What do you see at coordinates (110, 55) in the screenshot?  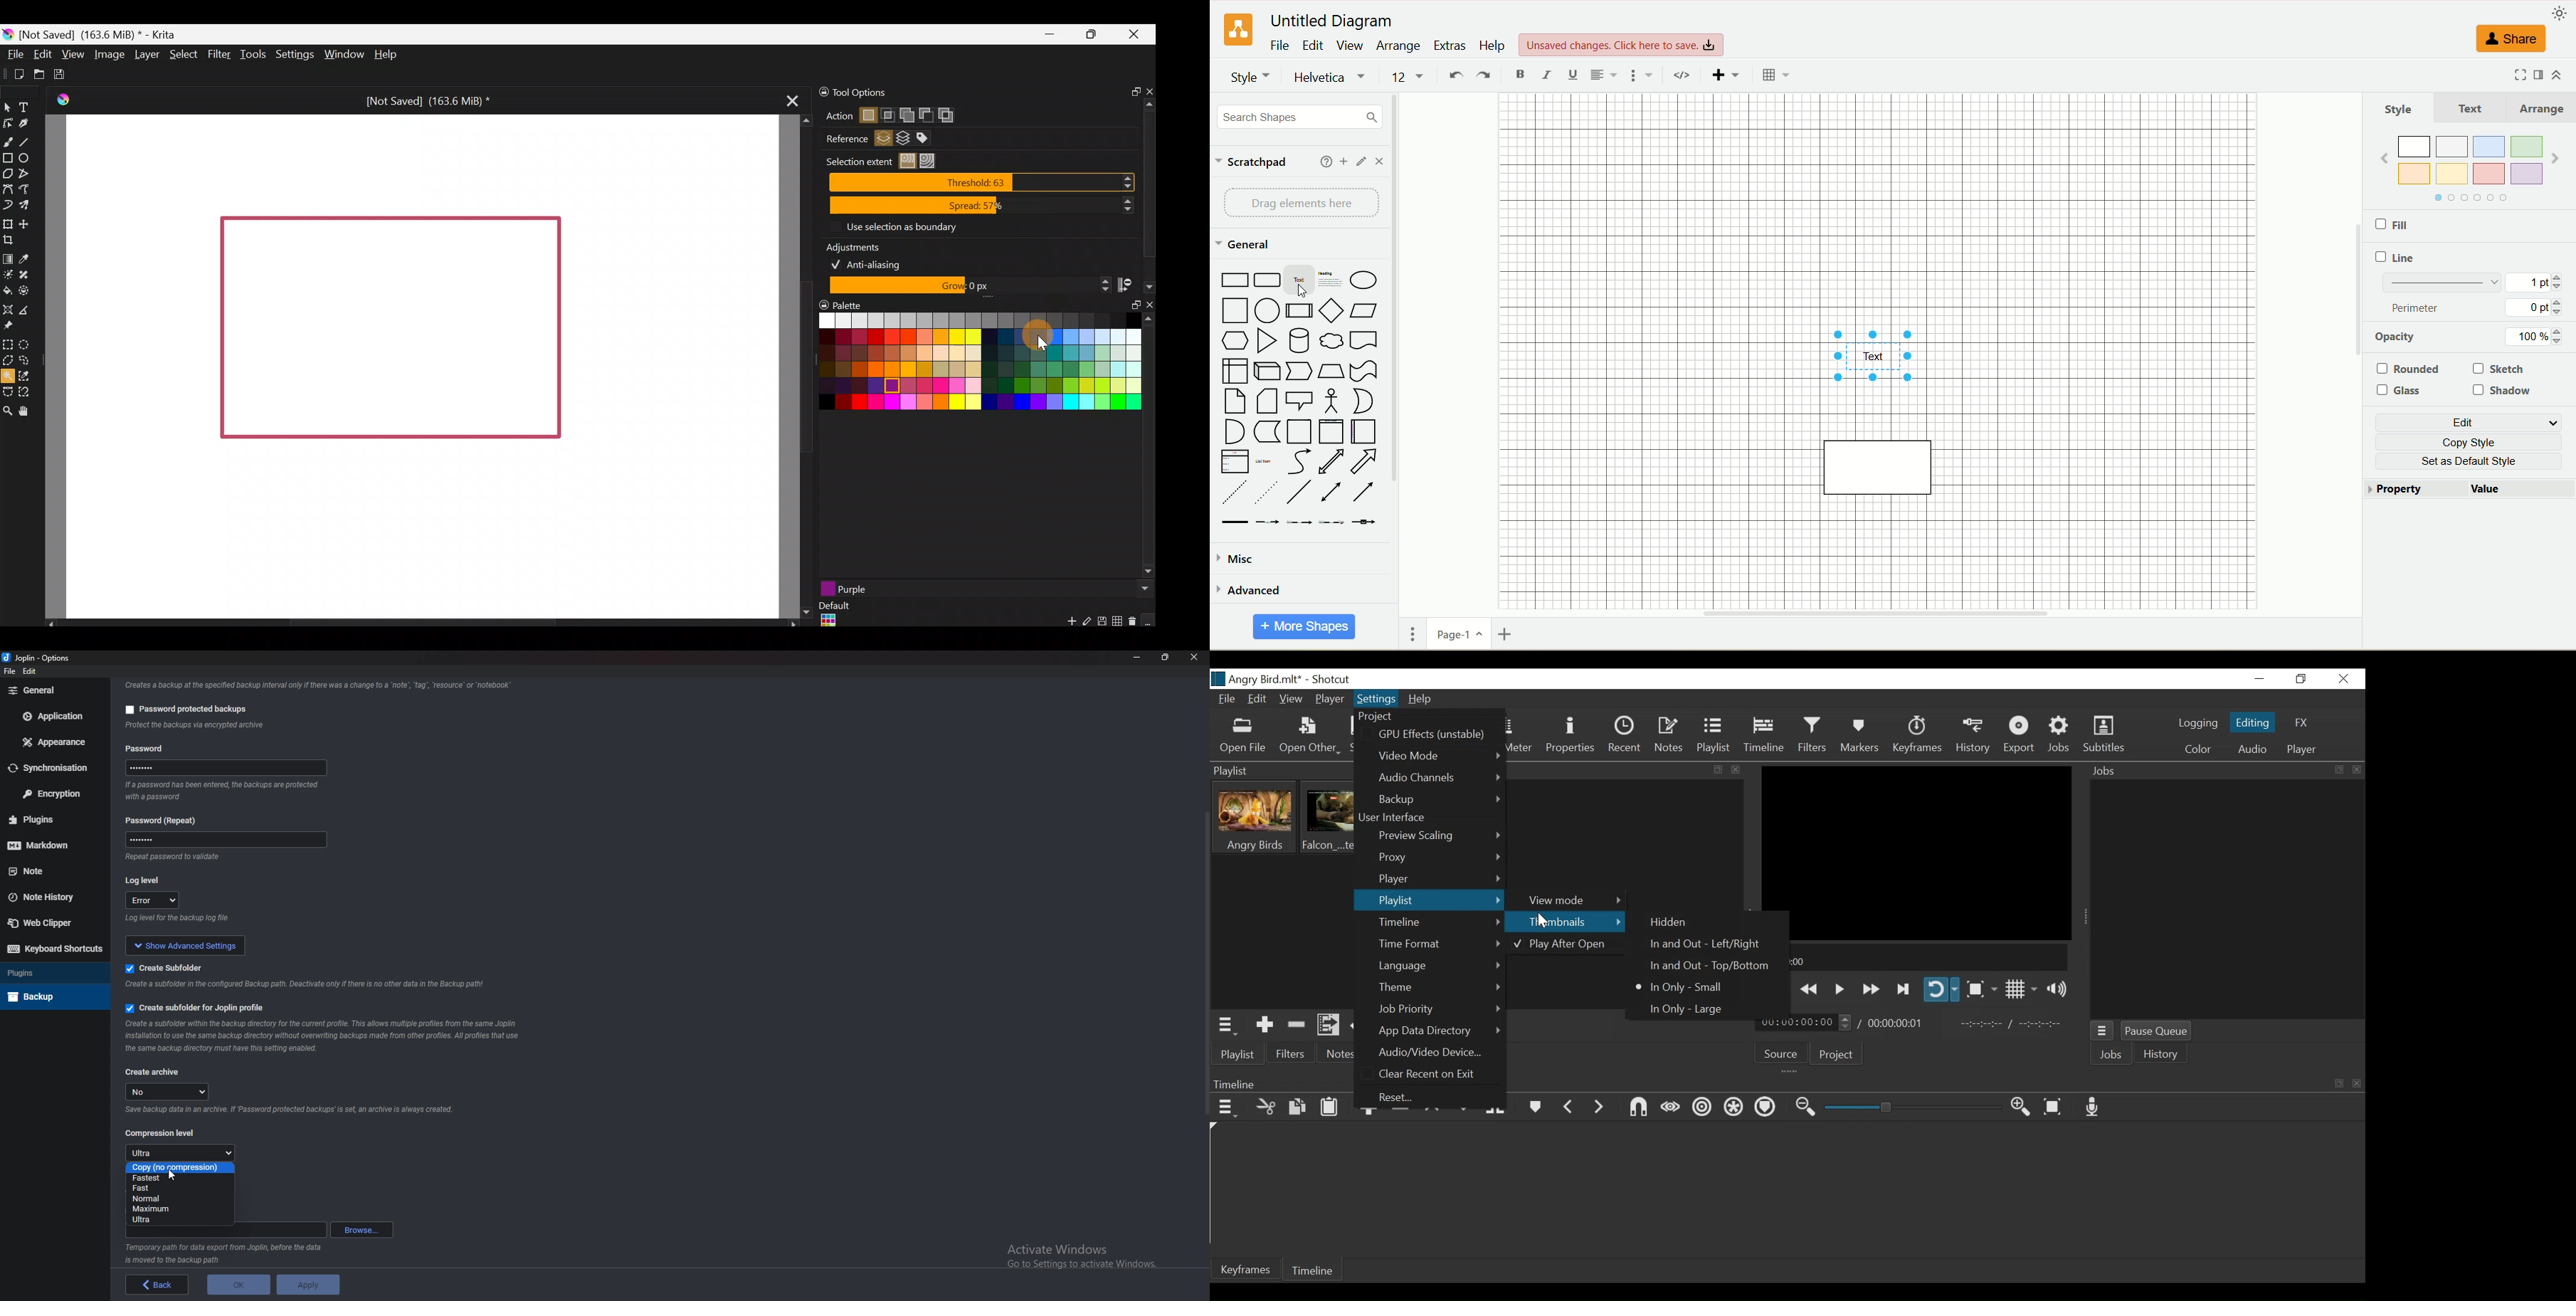 I see `Image` at bounding box center [110, 55].